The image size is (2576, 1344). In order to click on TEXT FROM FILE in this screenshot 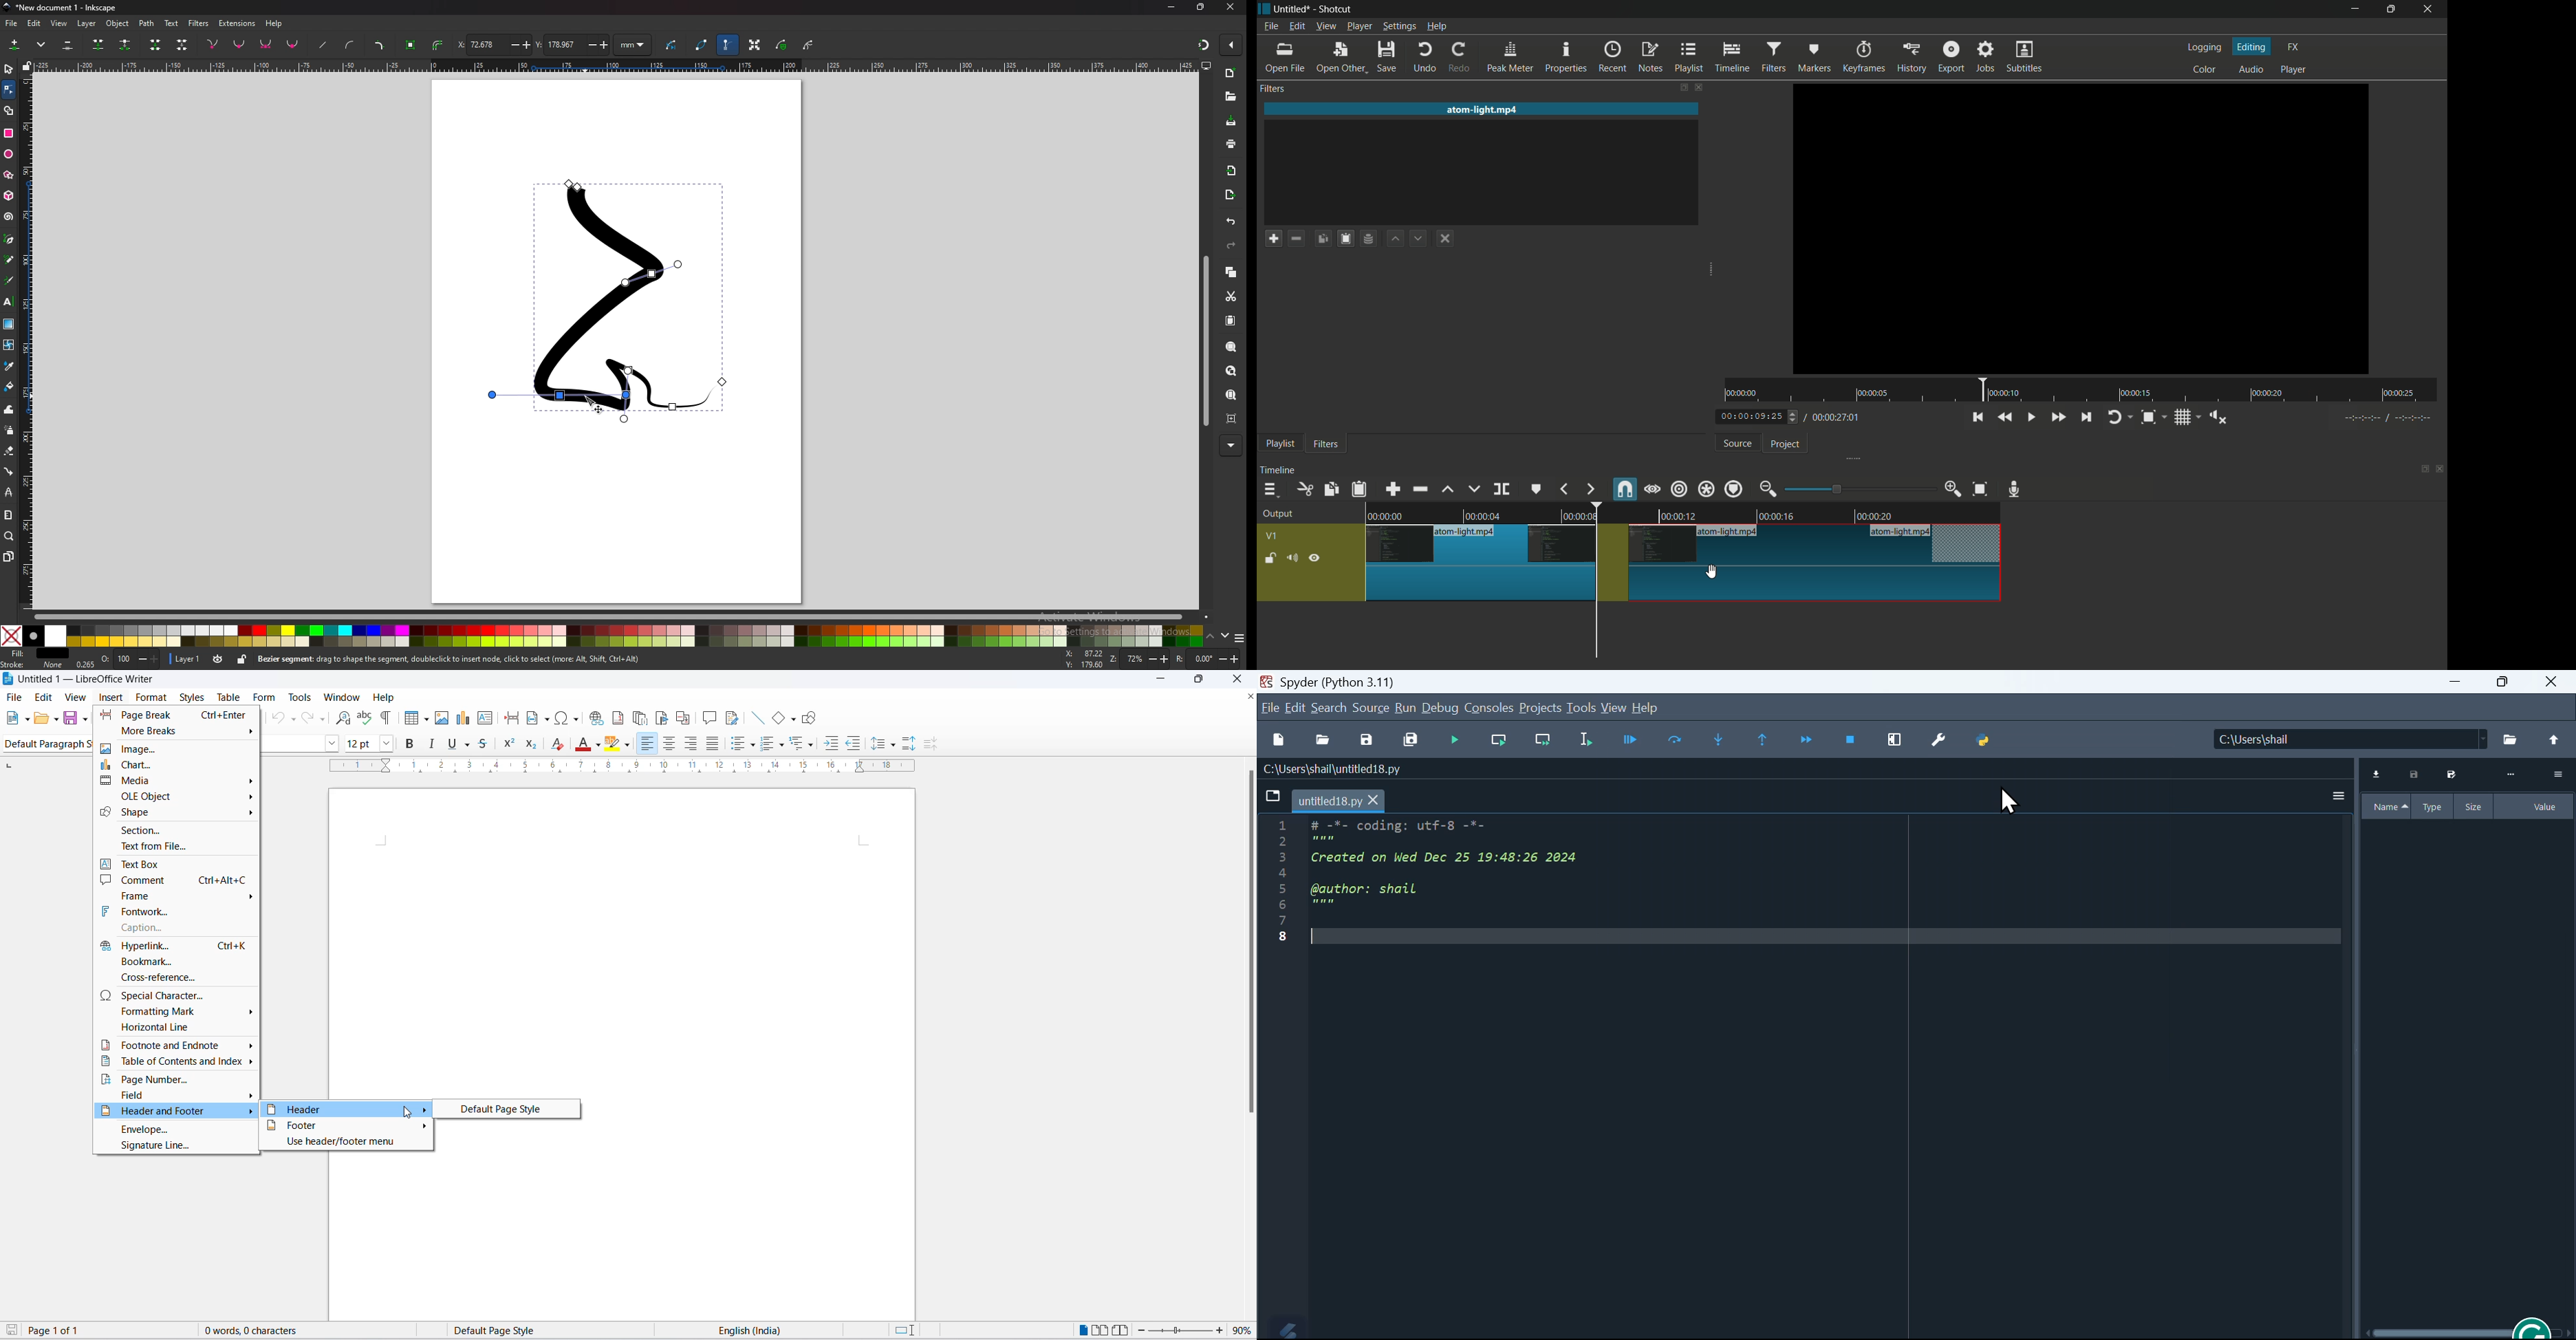, I will do `click(176, 845)`.